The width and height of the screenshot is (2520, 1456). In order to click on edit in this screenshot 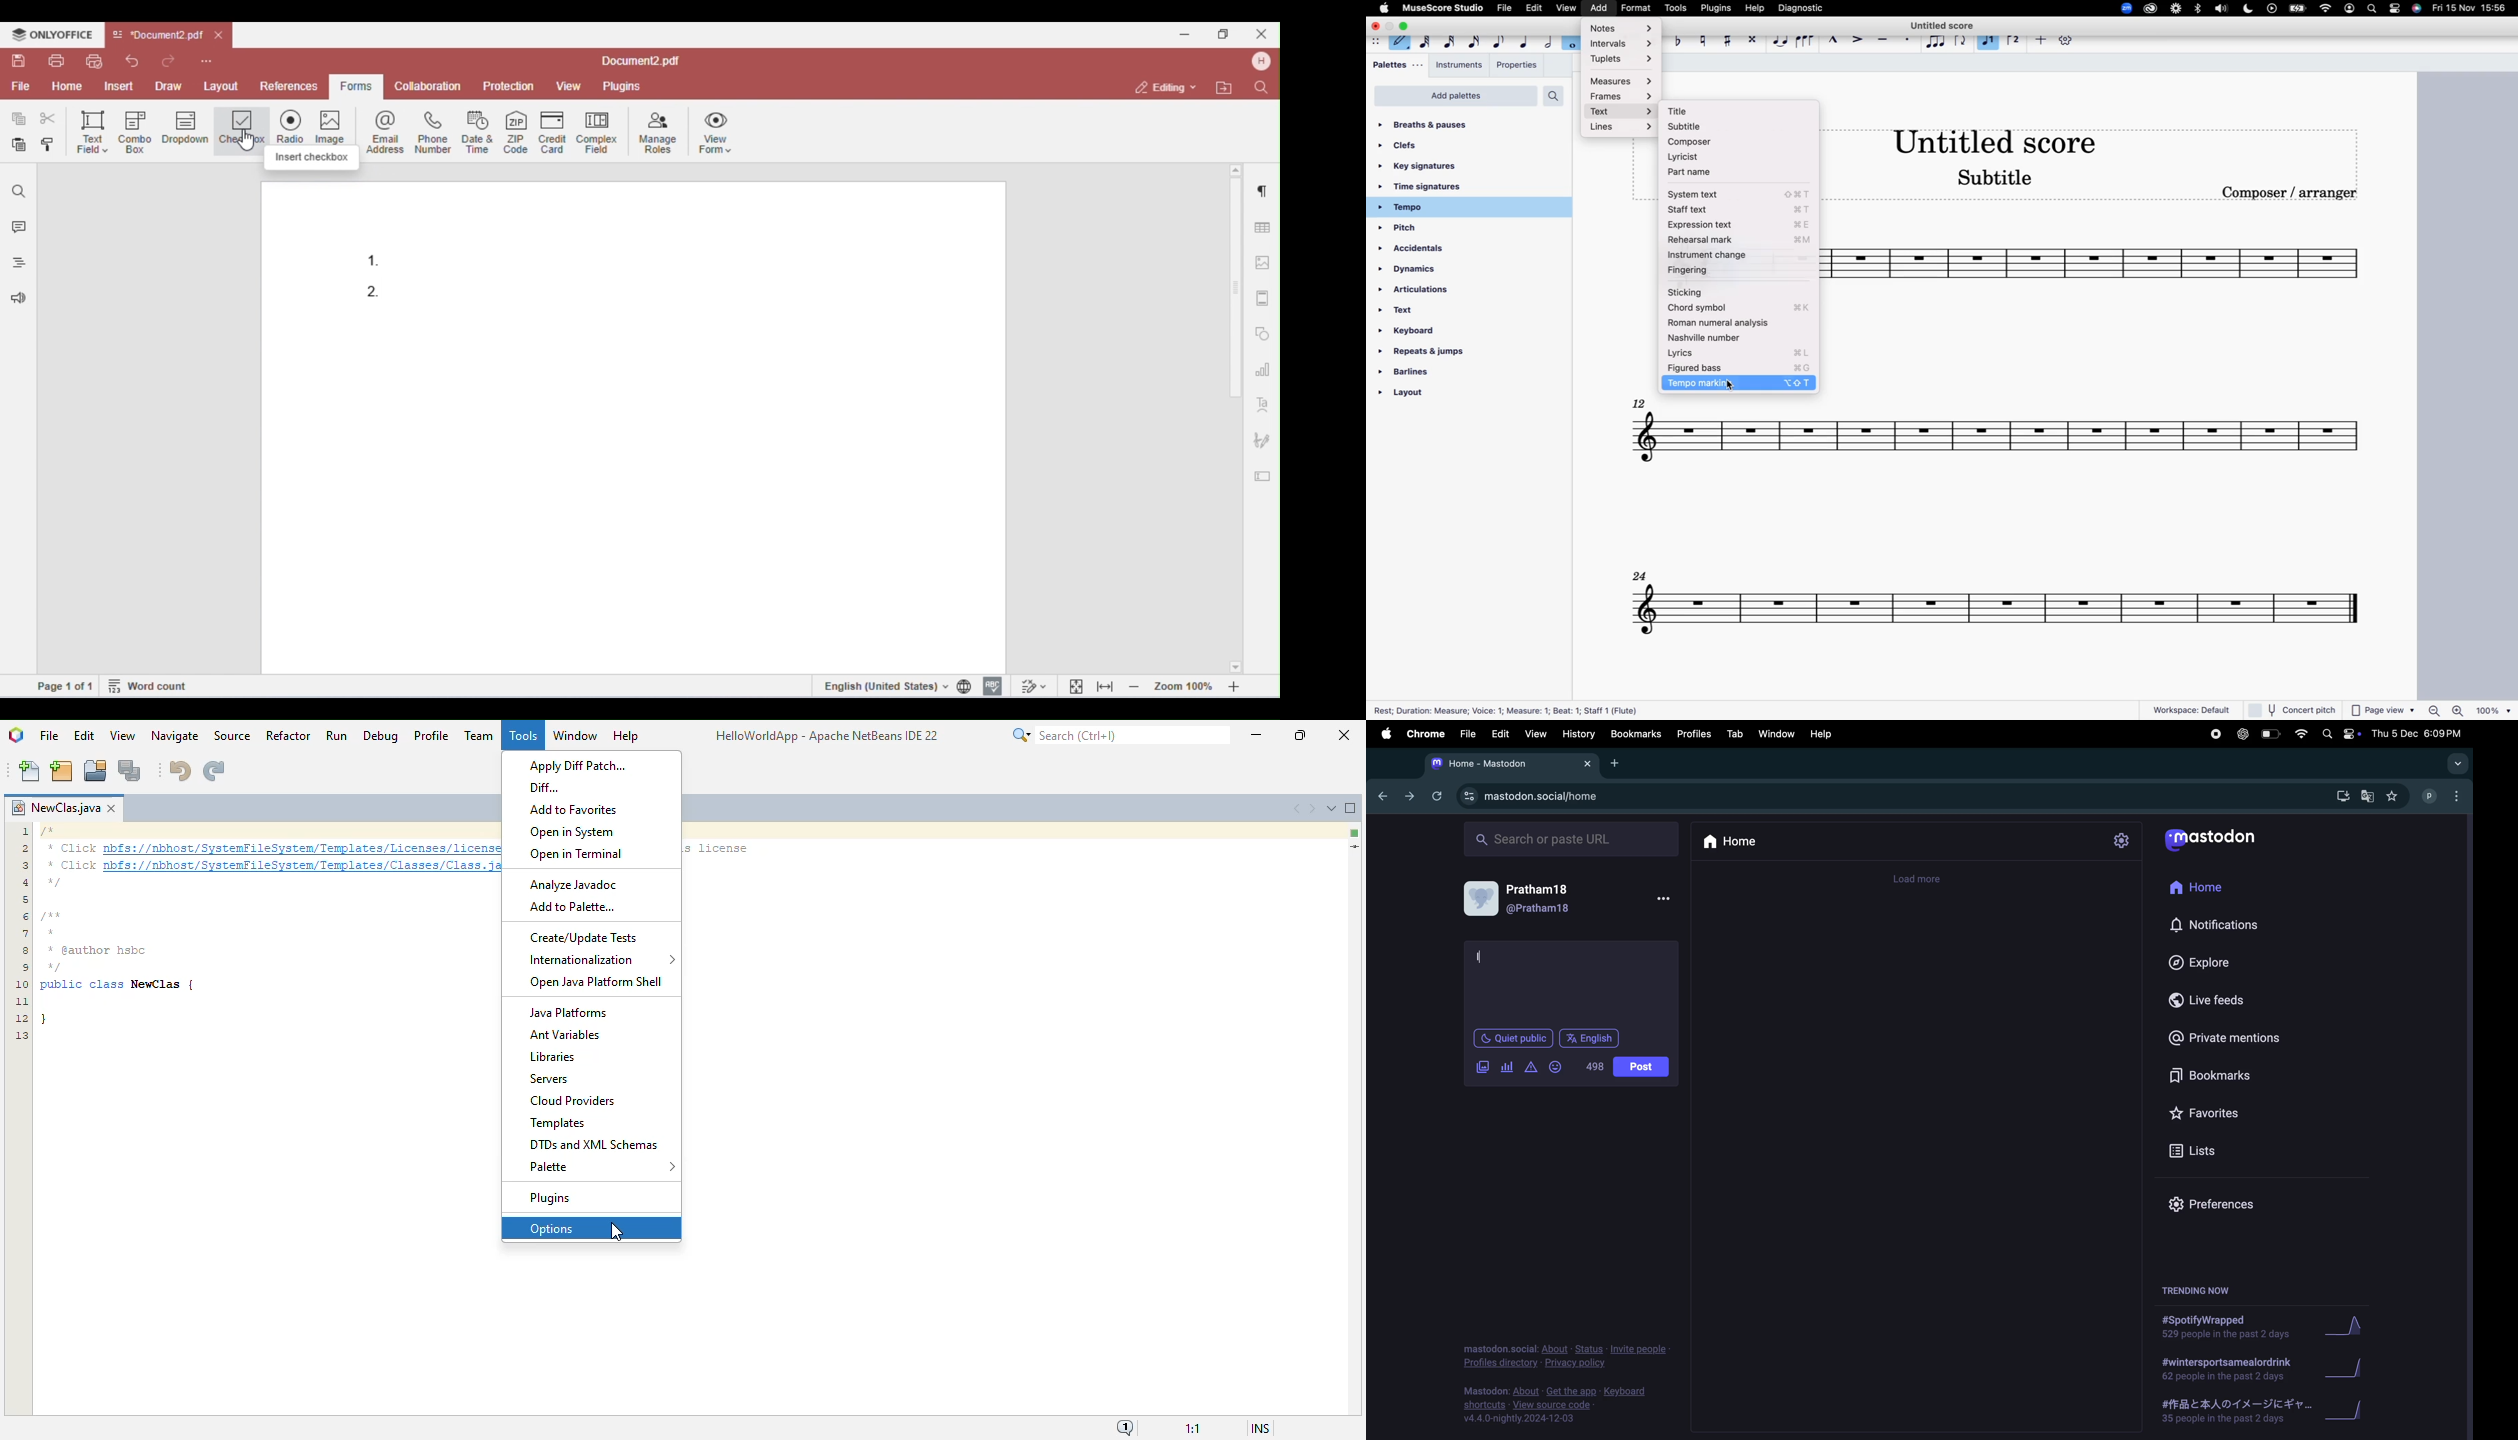, I will do `click(1534, 8)`.